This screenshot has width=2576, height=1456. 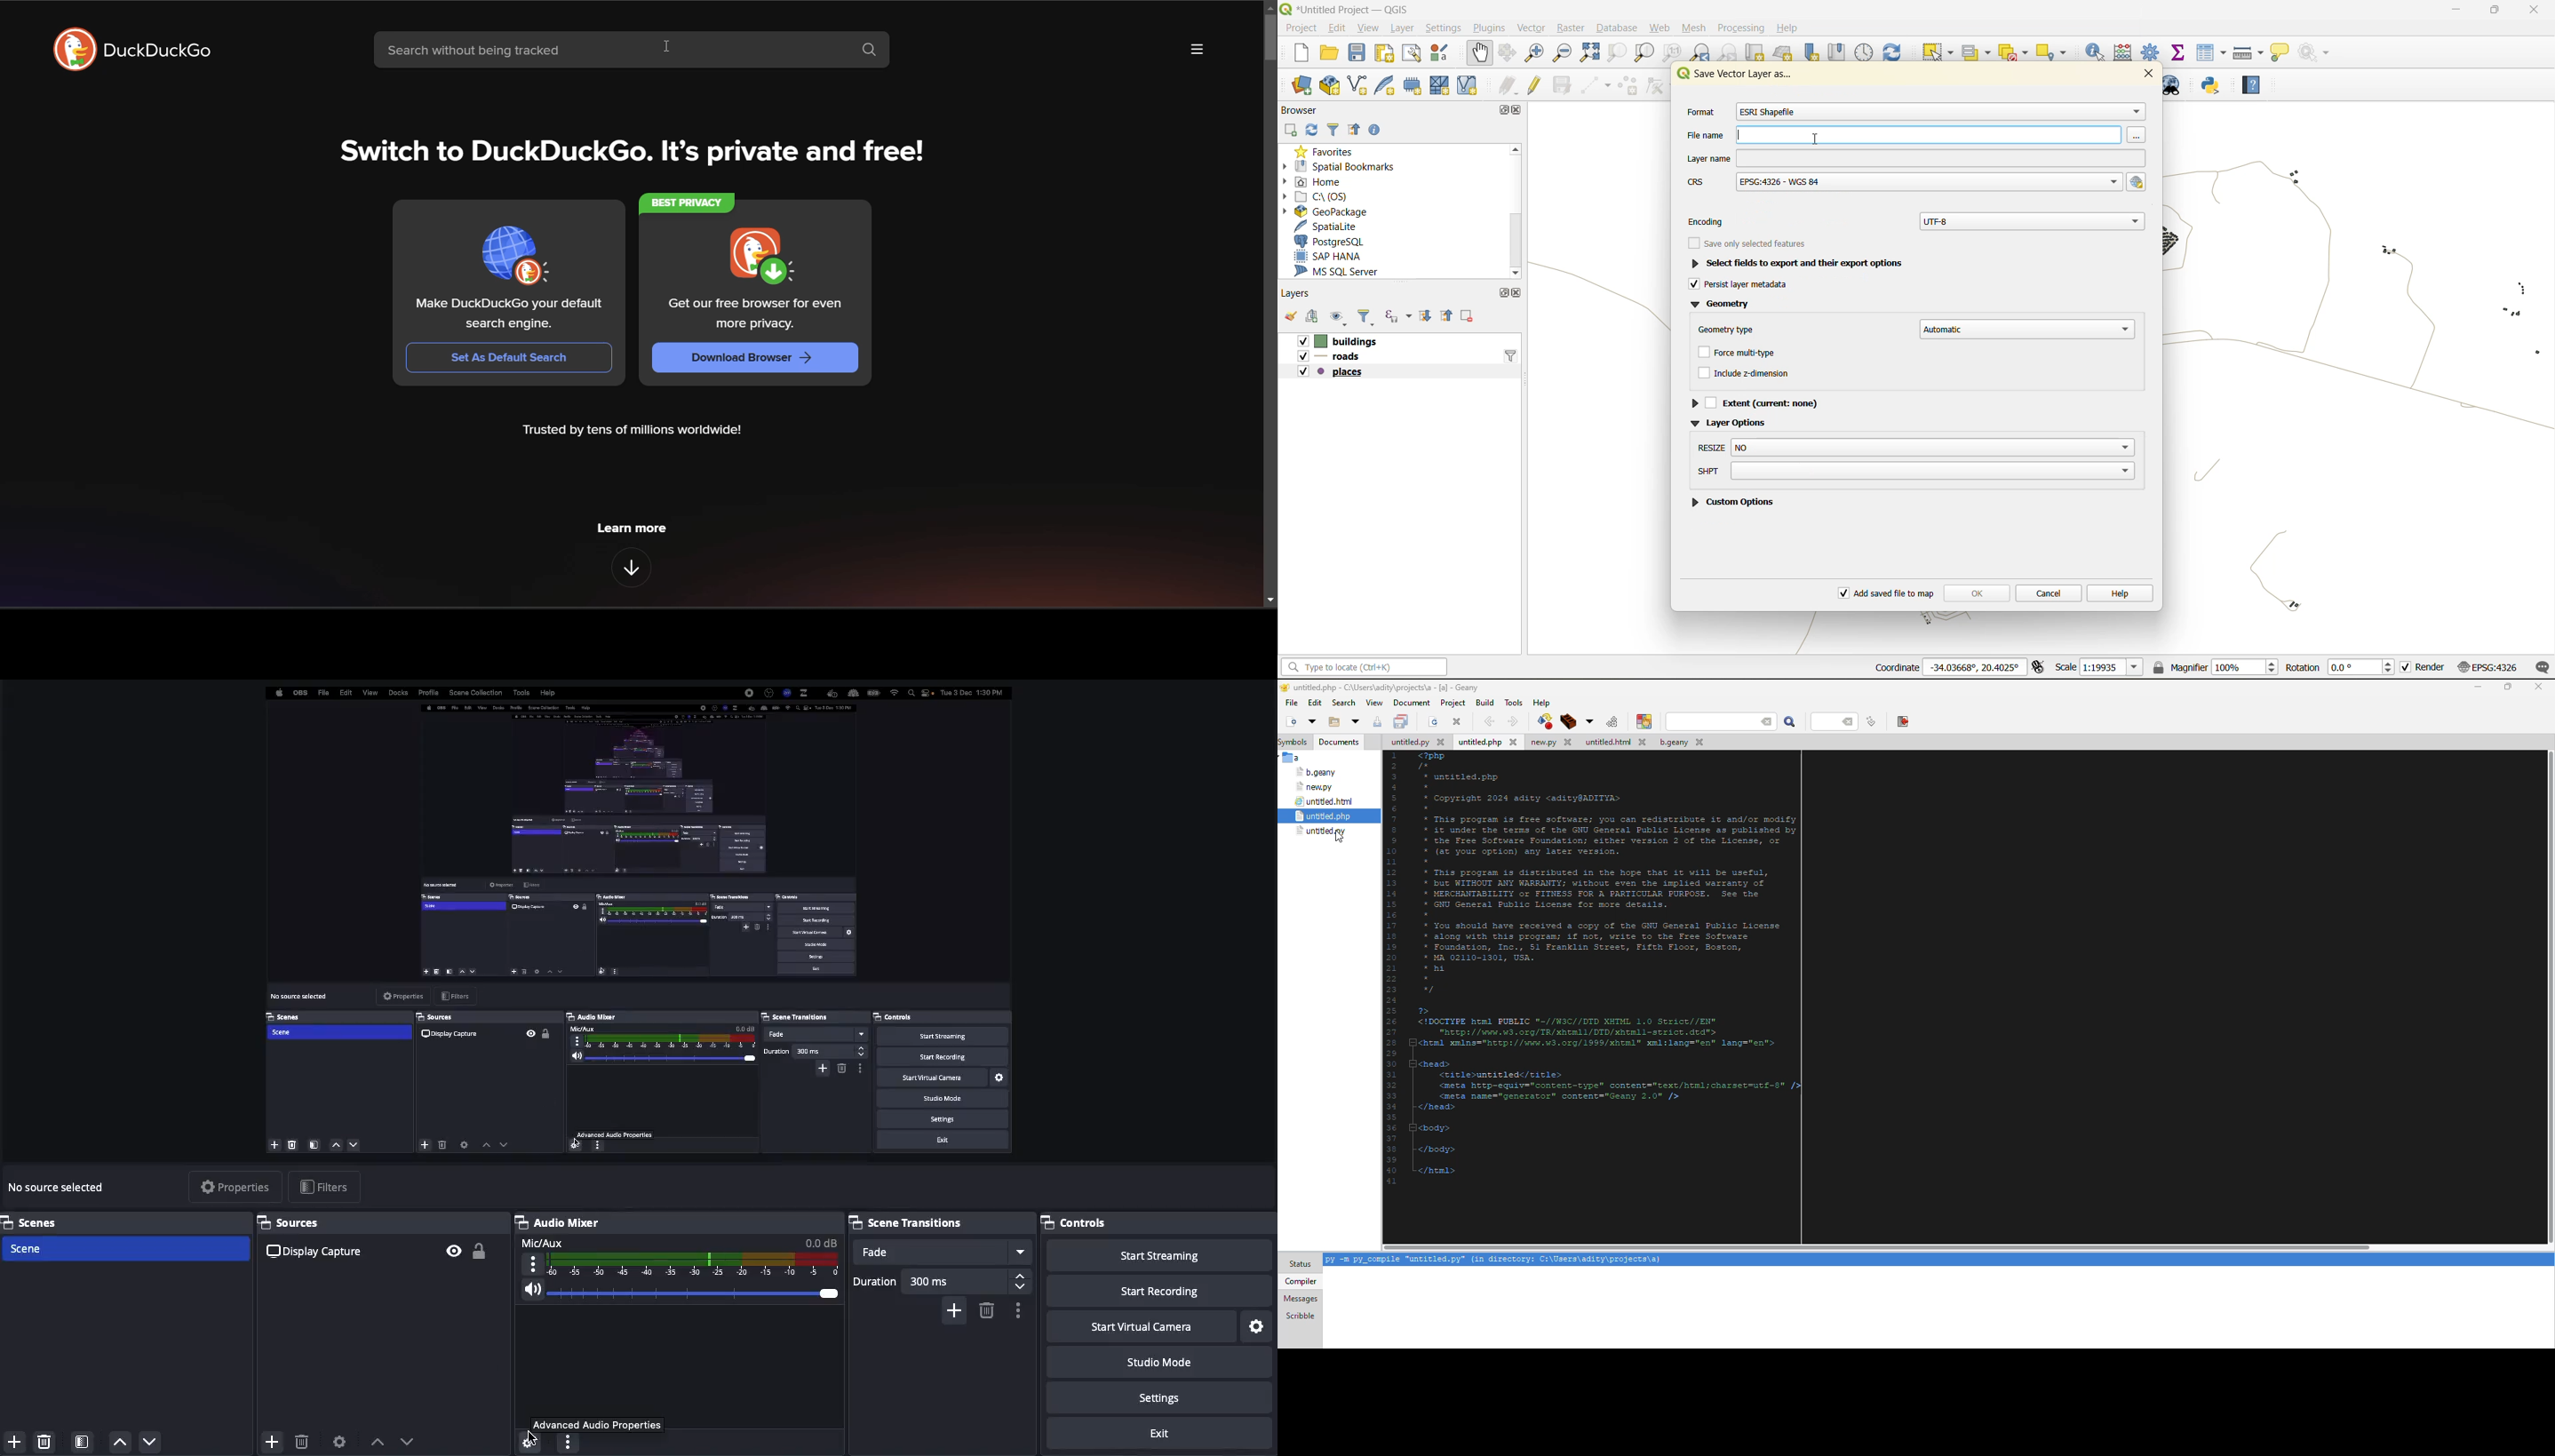 What do you see at coordinates (1741, 25) in the screenshot?
I see `processing` at bounding box center [1741, 25].